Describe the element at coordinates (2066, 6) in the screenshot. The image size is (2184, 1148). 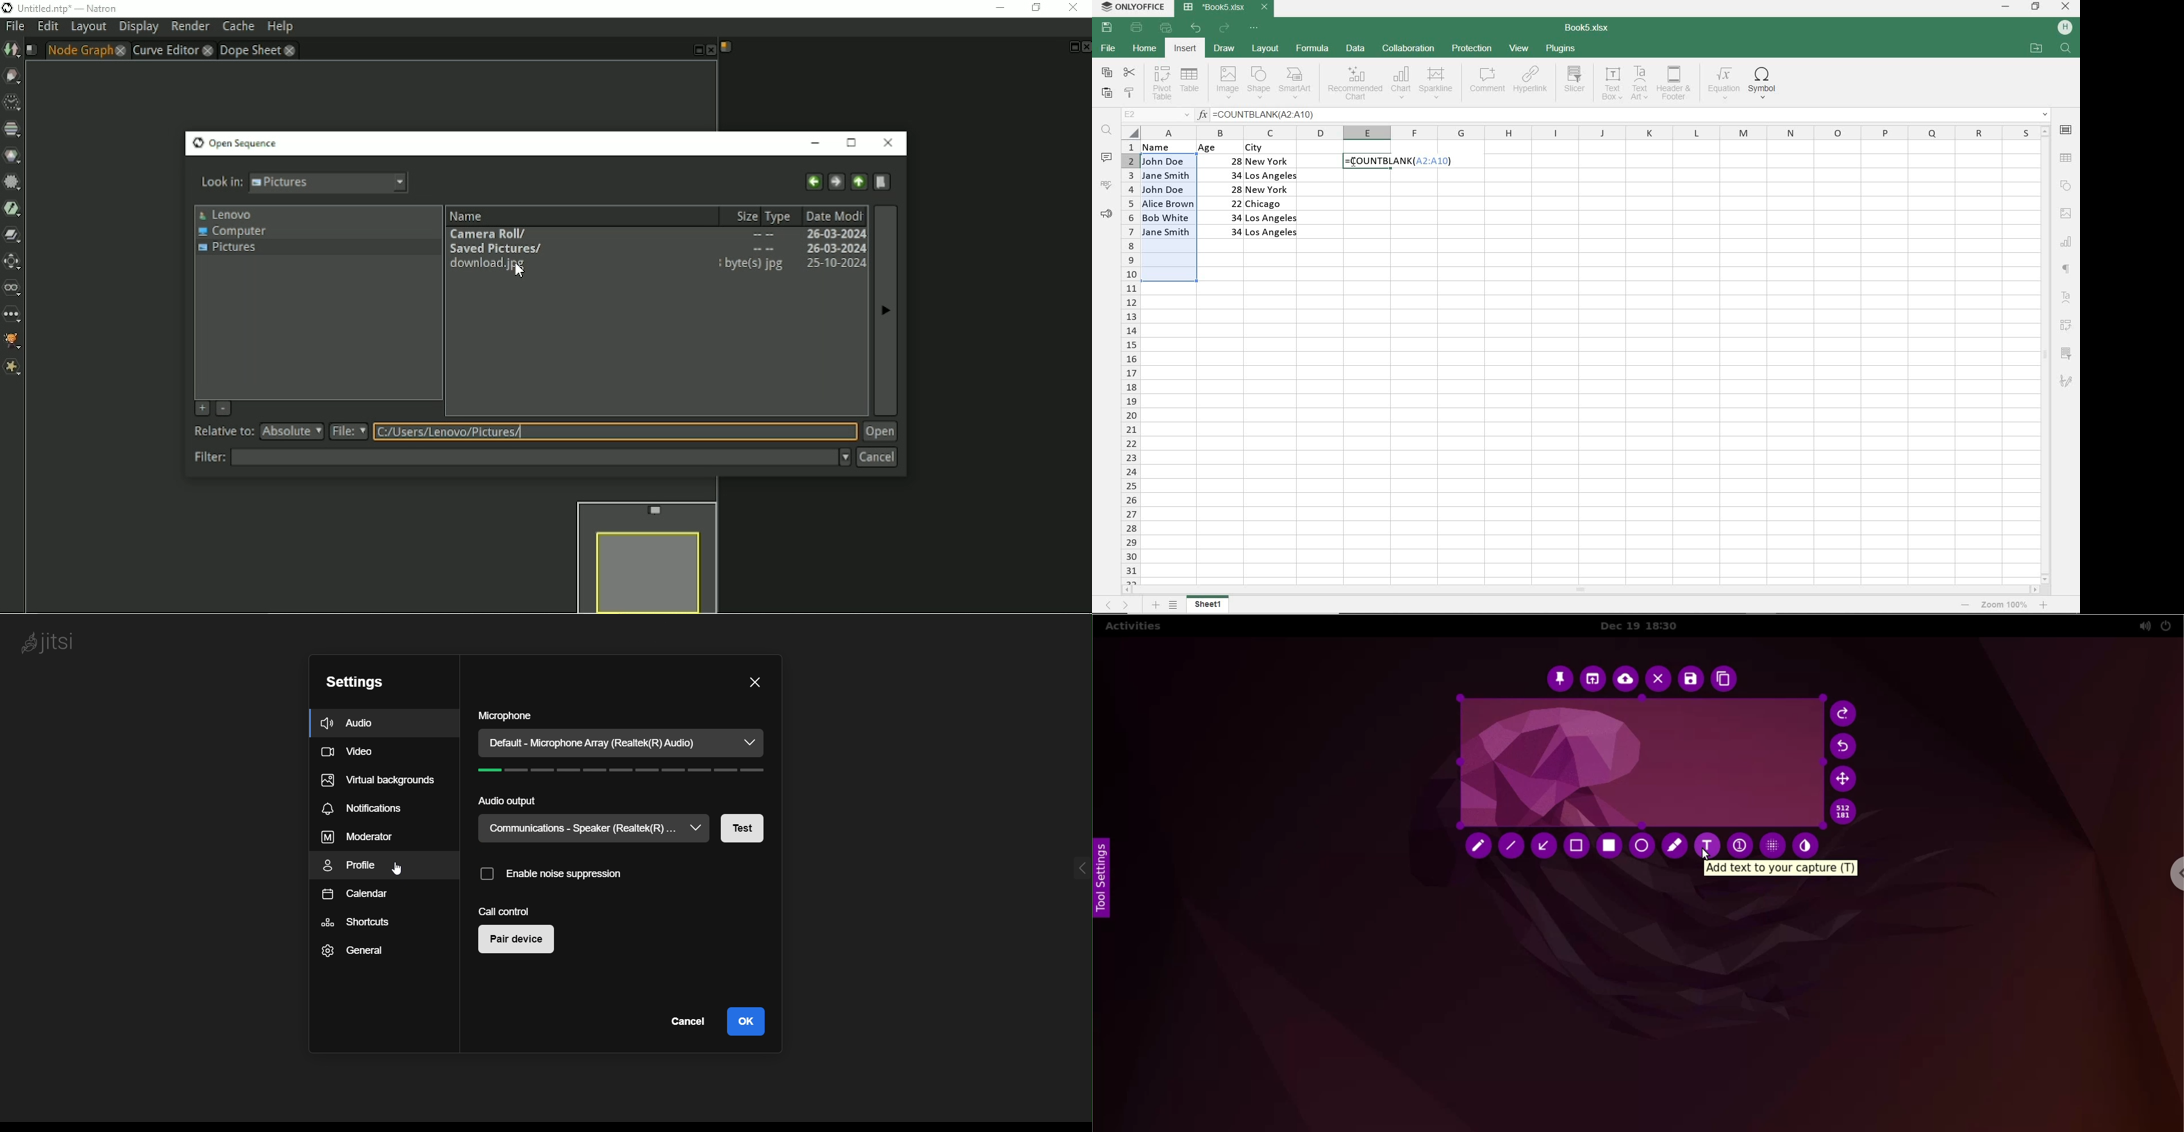
I see `CLOSE` at that location.